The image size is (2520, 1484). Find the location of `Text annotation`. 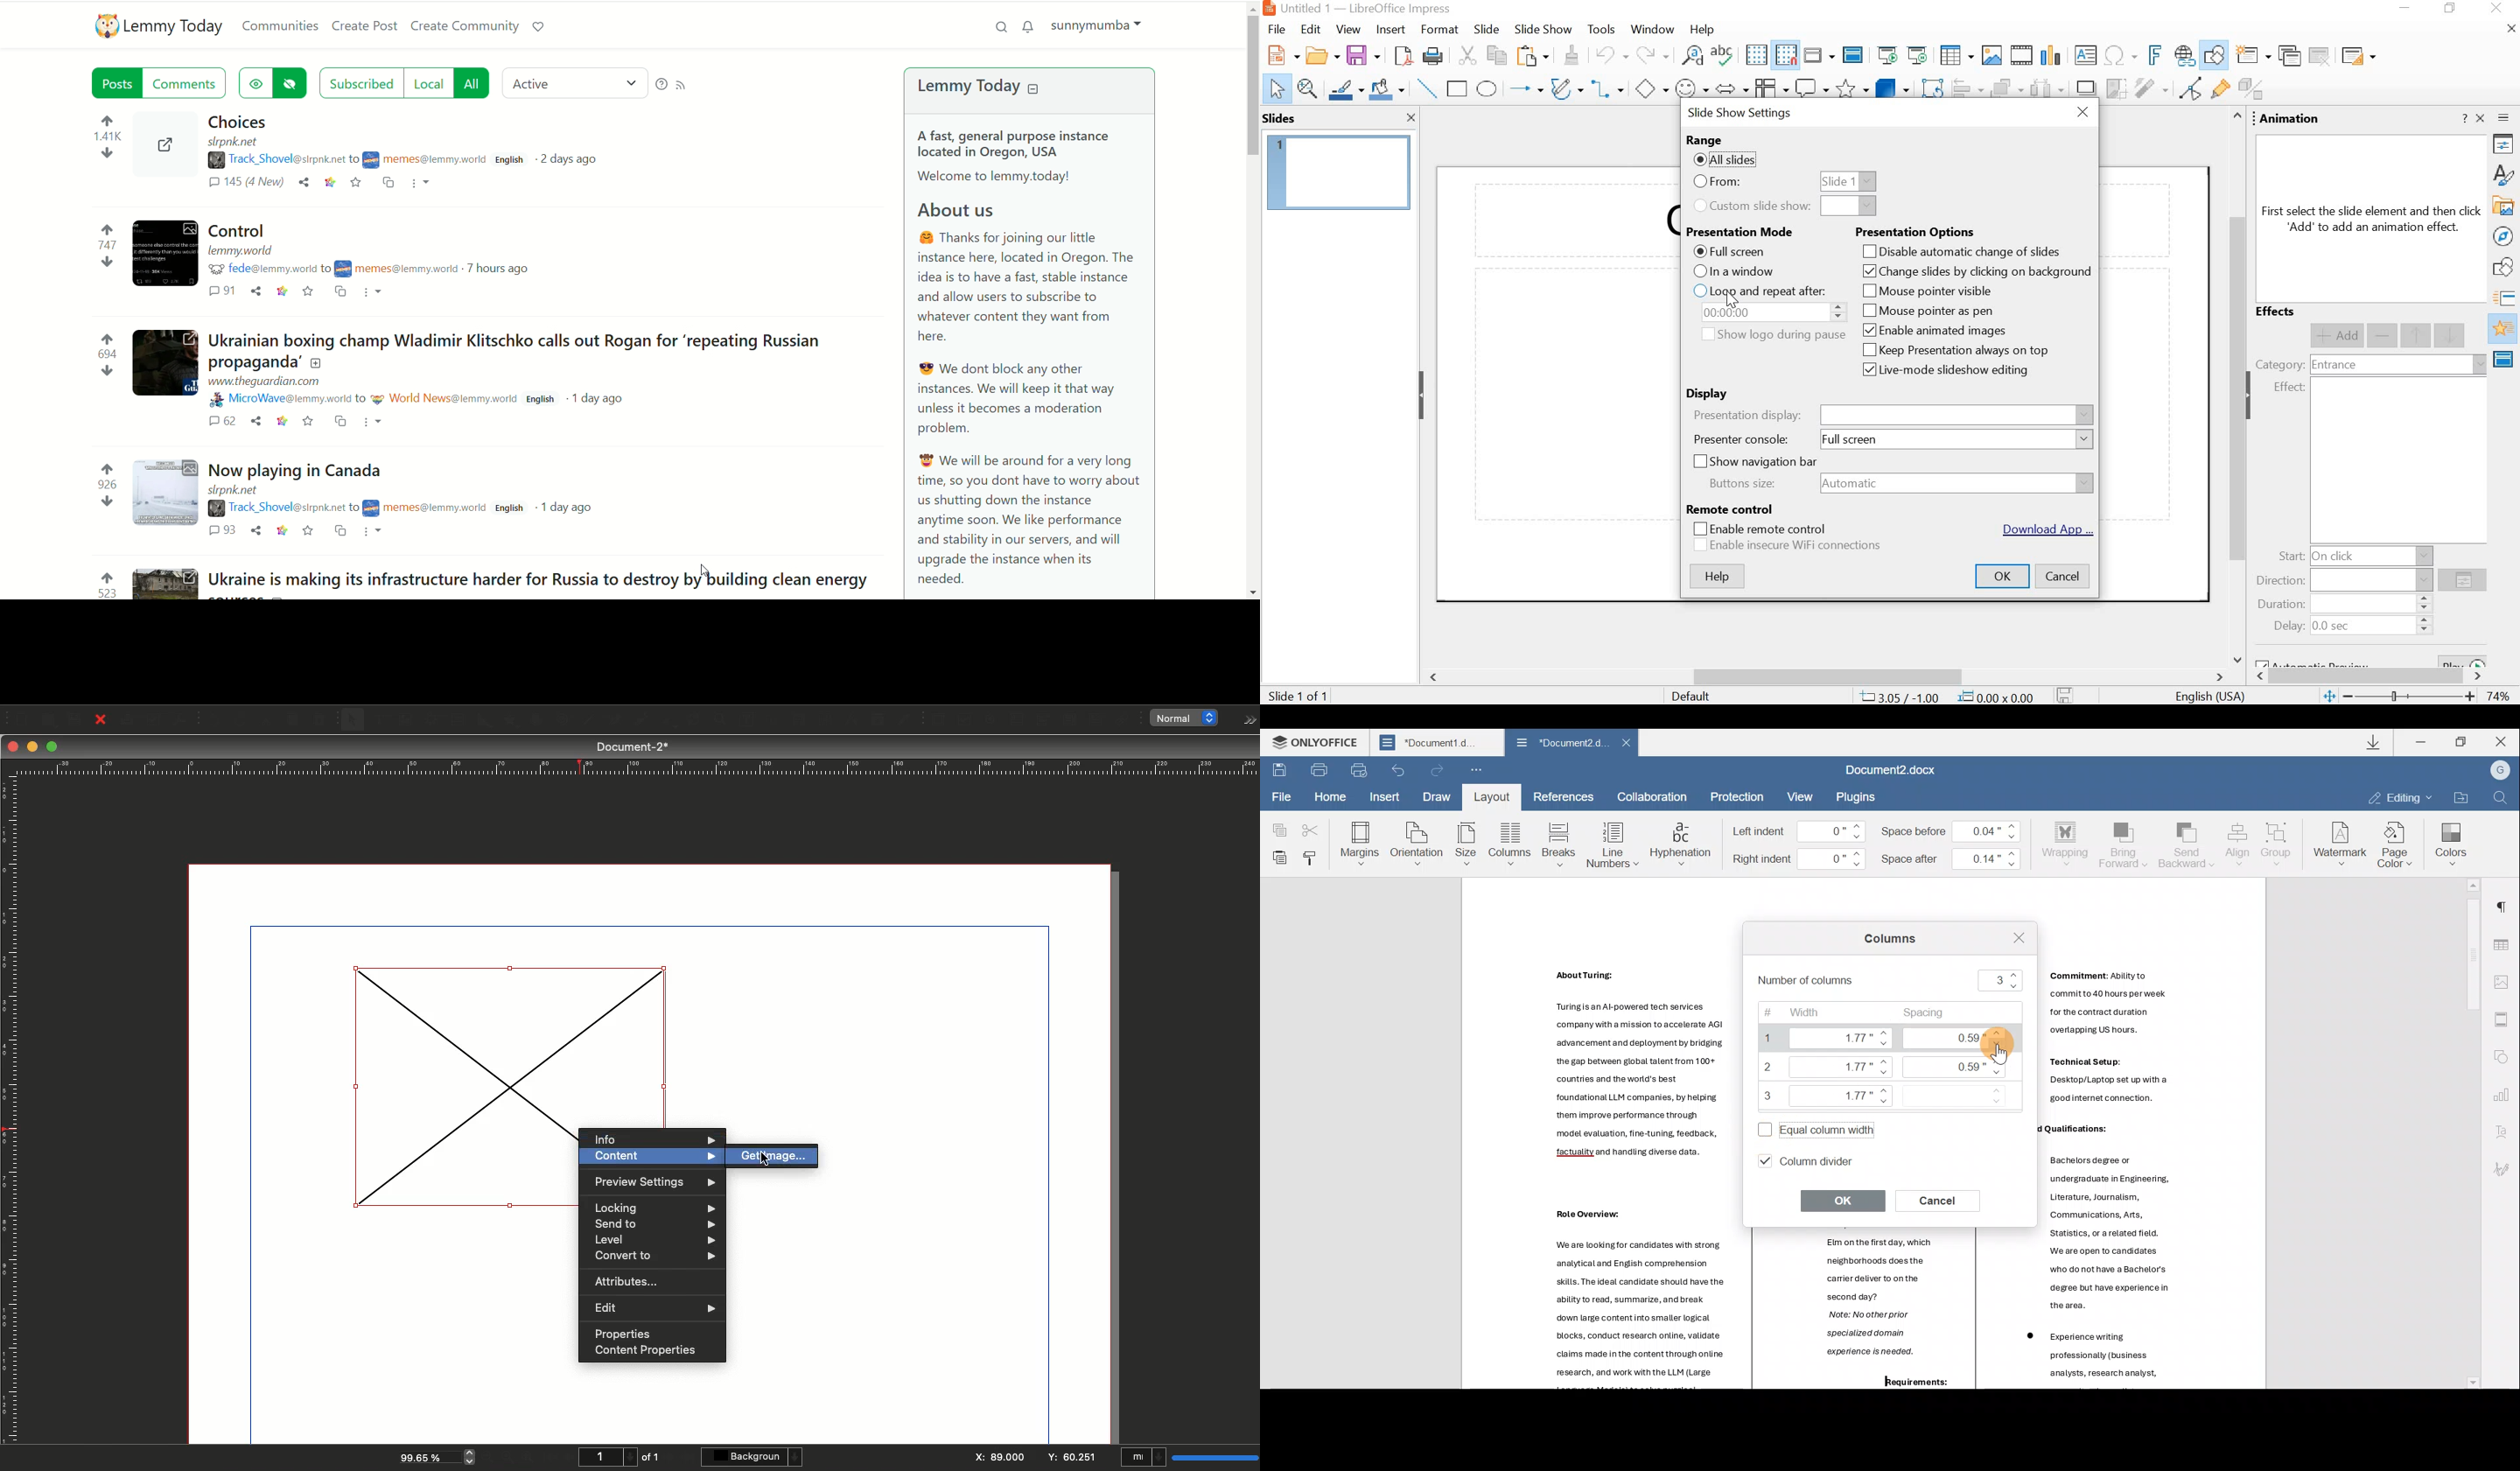

Text annotation is located at coordinates (1098, 720).